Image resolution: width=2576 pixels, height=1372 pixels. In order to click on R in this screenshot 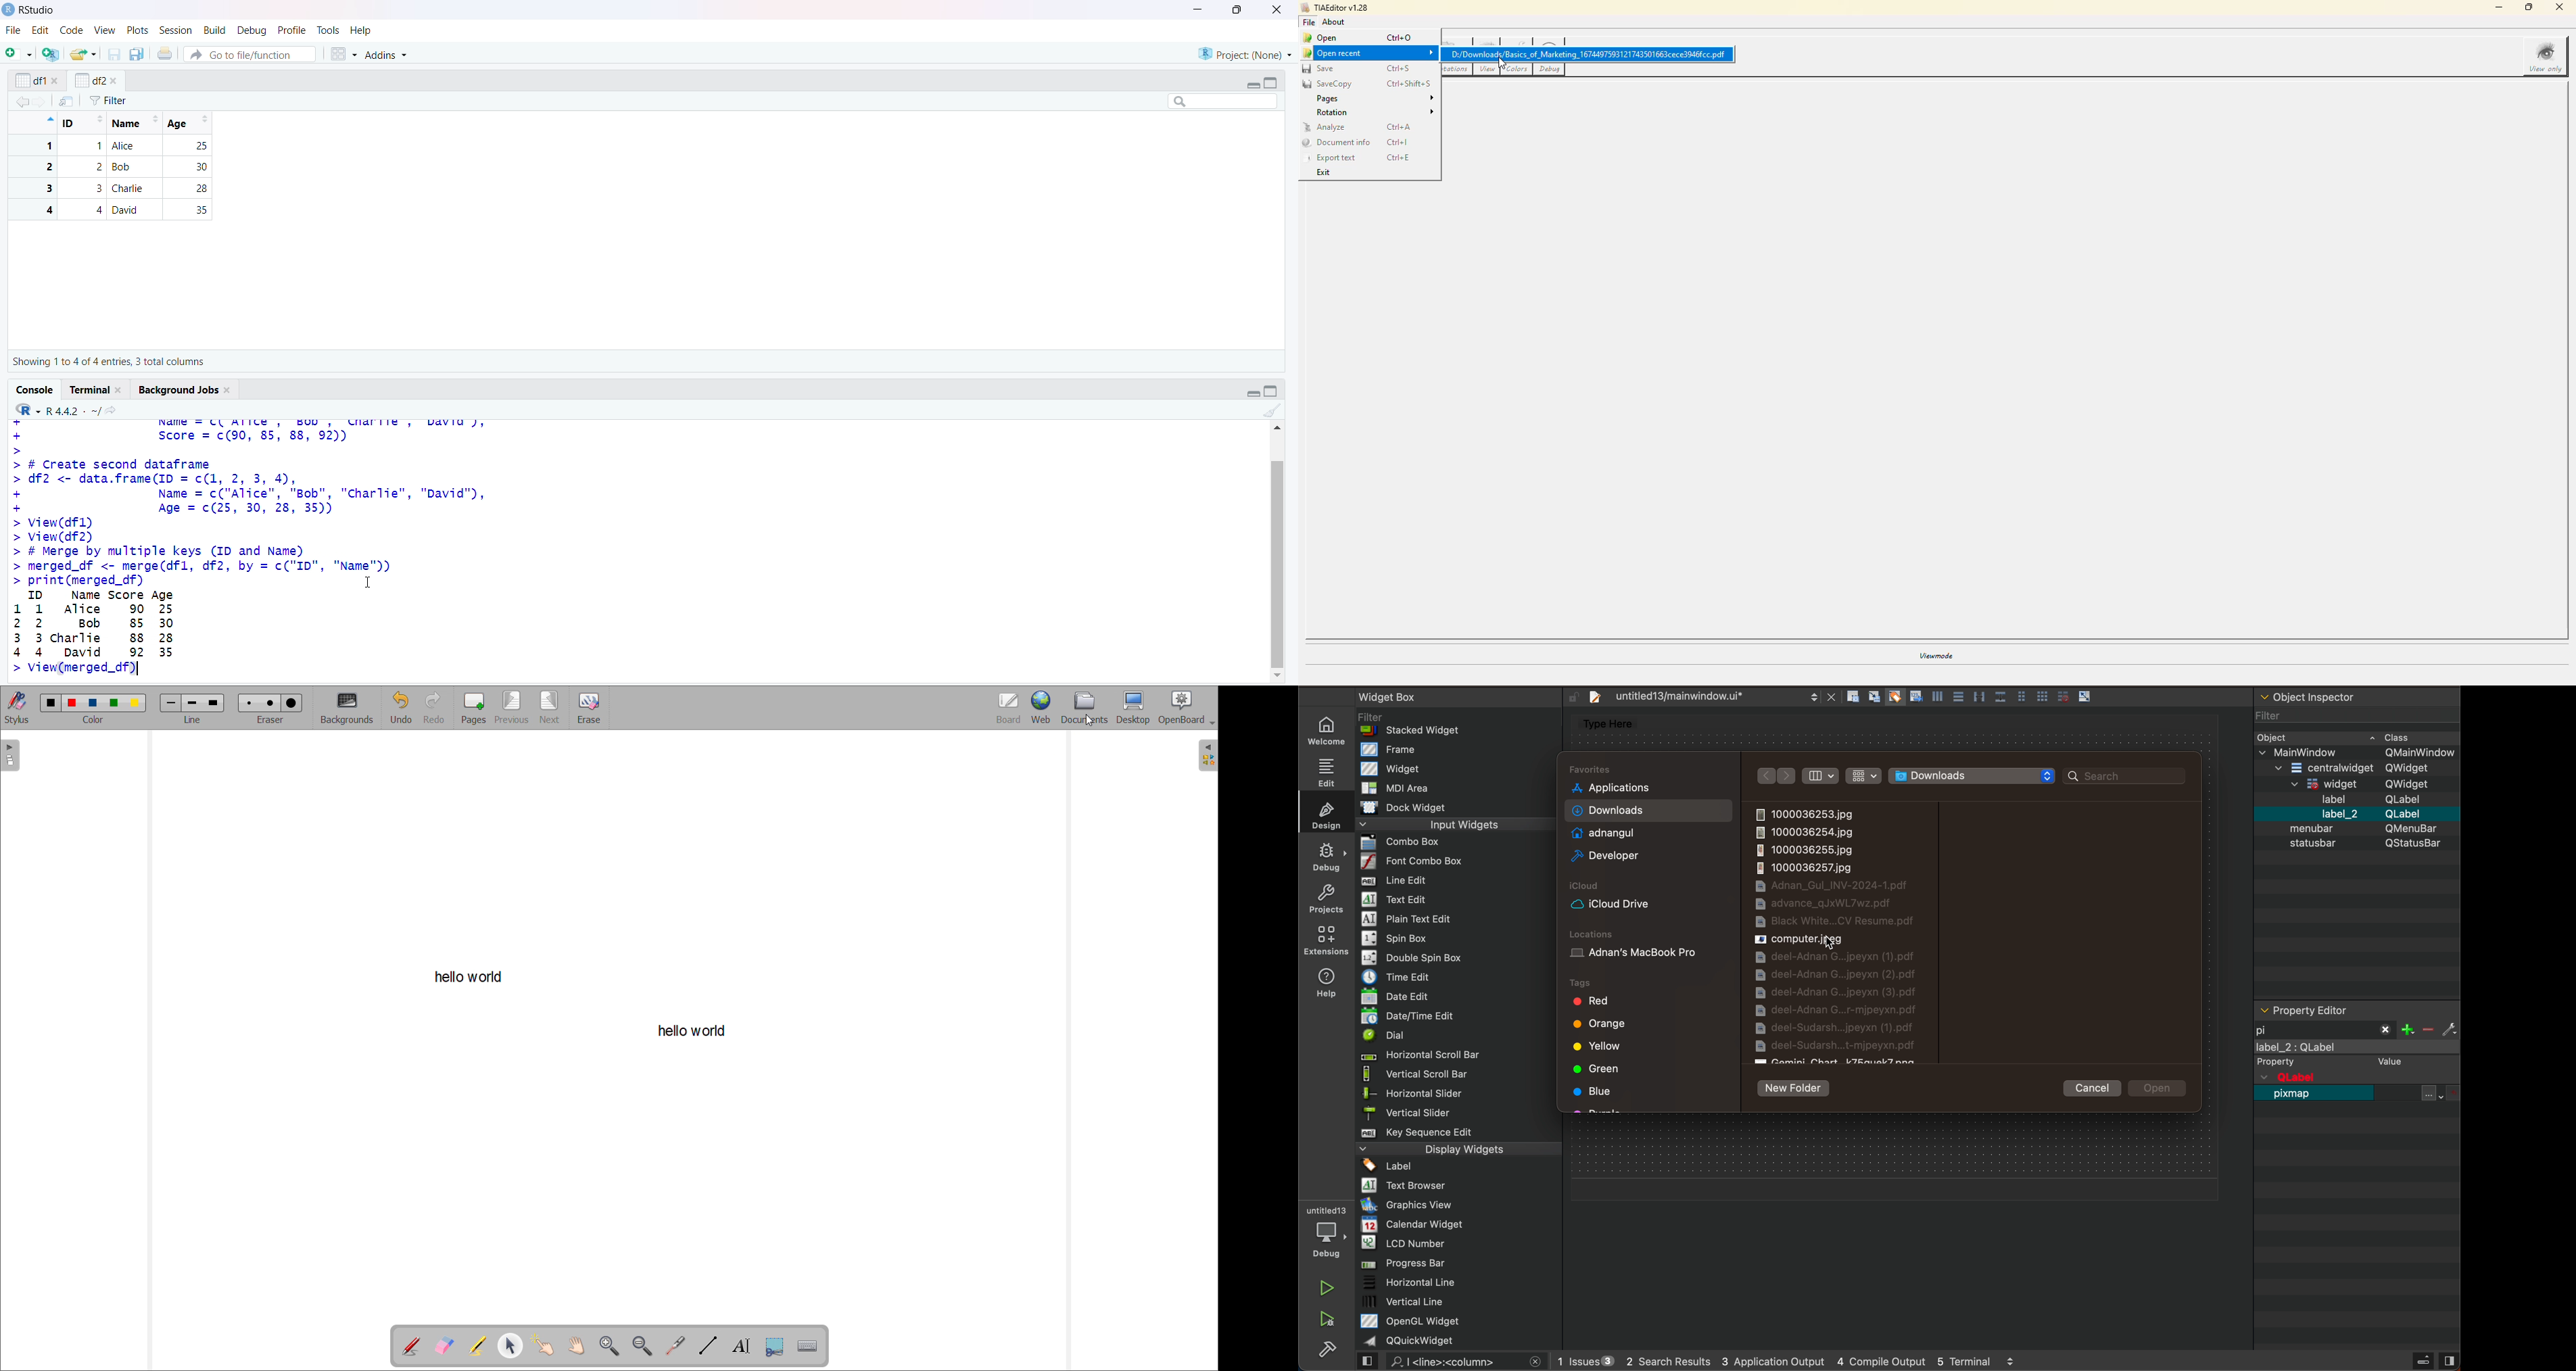, I will do `click(28, 410)`.